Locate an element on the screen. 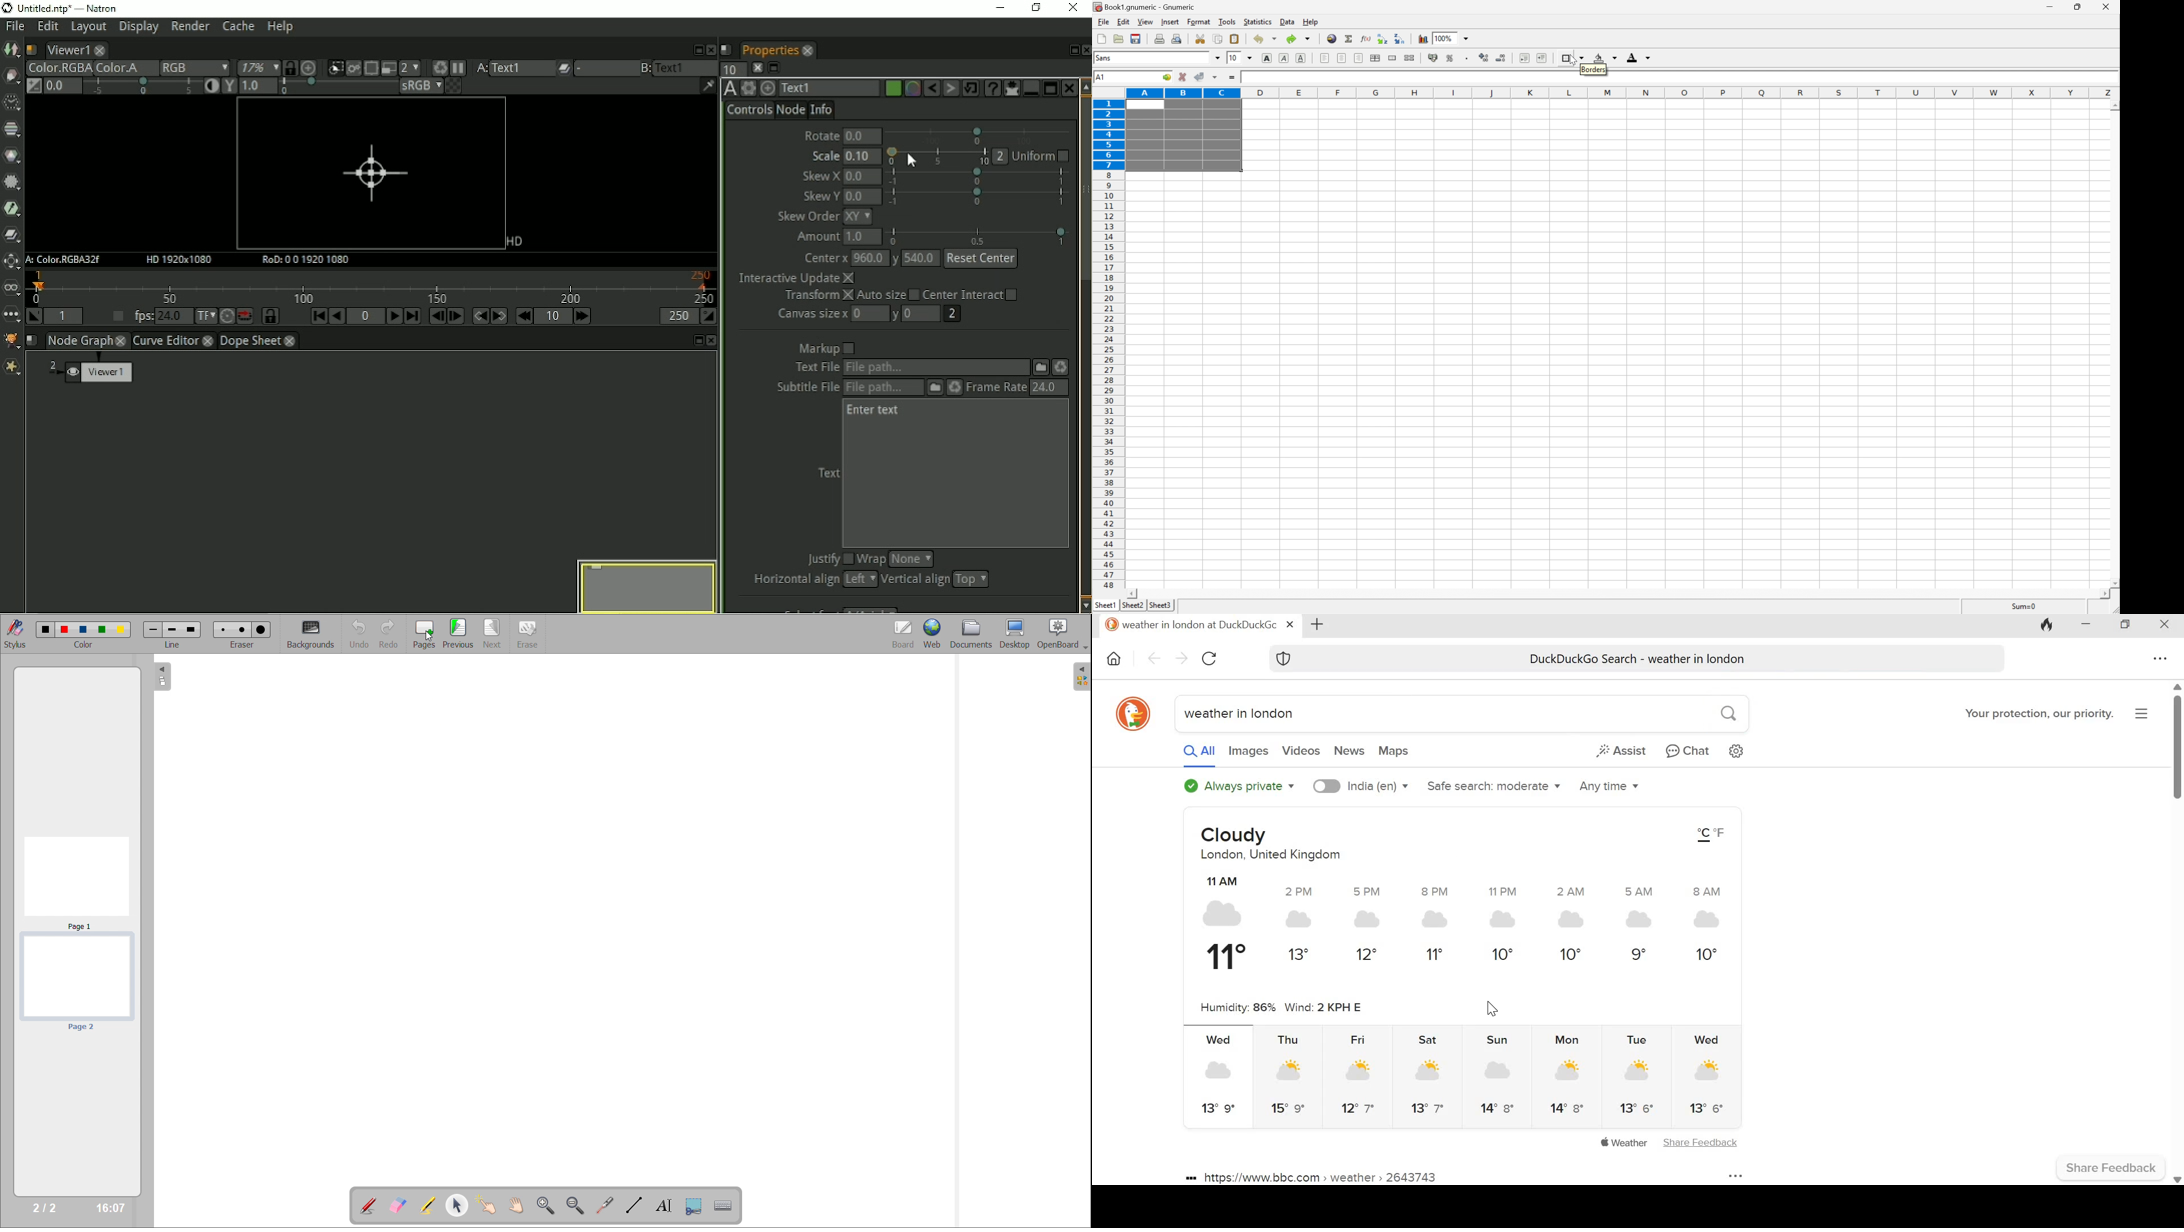 This screenshot has width=2184, height=1232. scroll left is located at coordinates (1134, 594).